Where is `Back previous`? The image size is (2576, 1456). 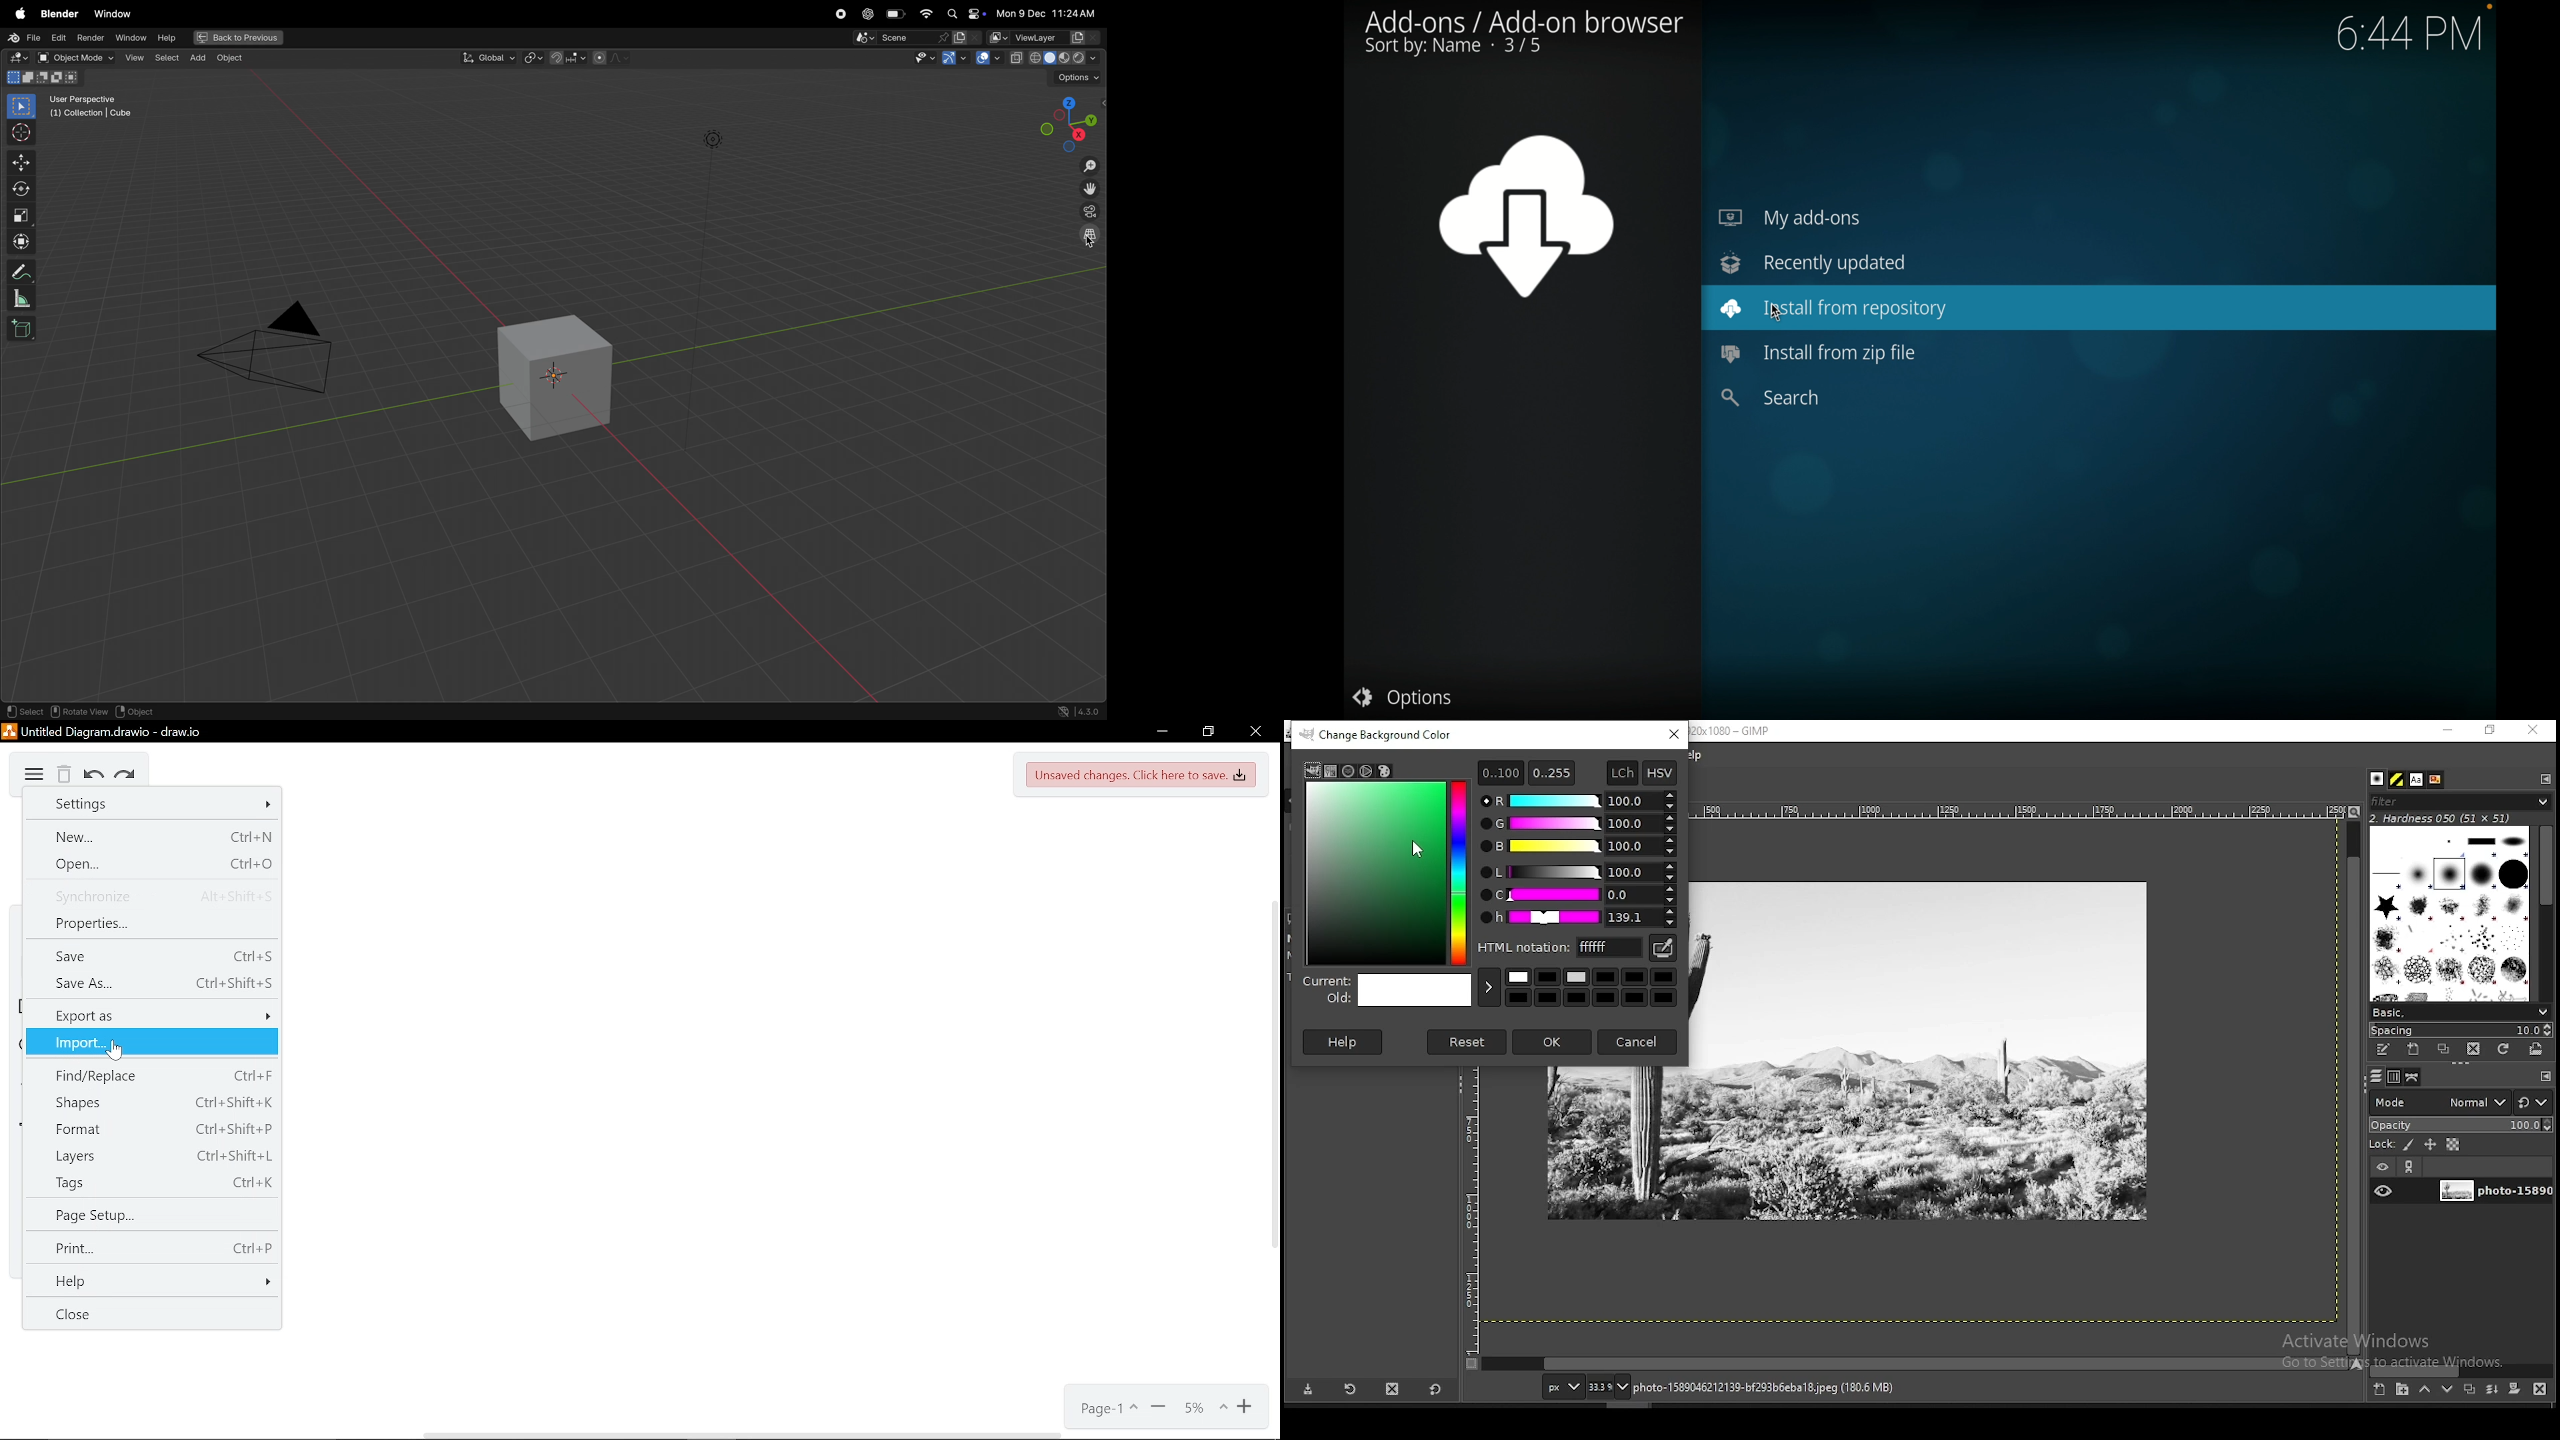 Back previous is located at coordinates (238, 37).